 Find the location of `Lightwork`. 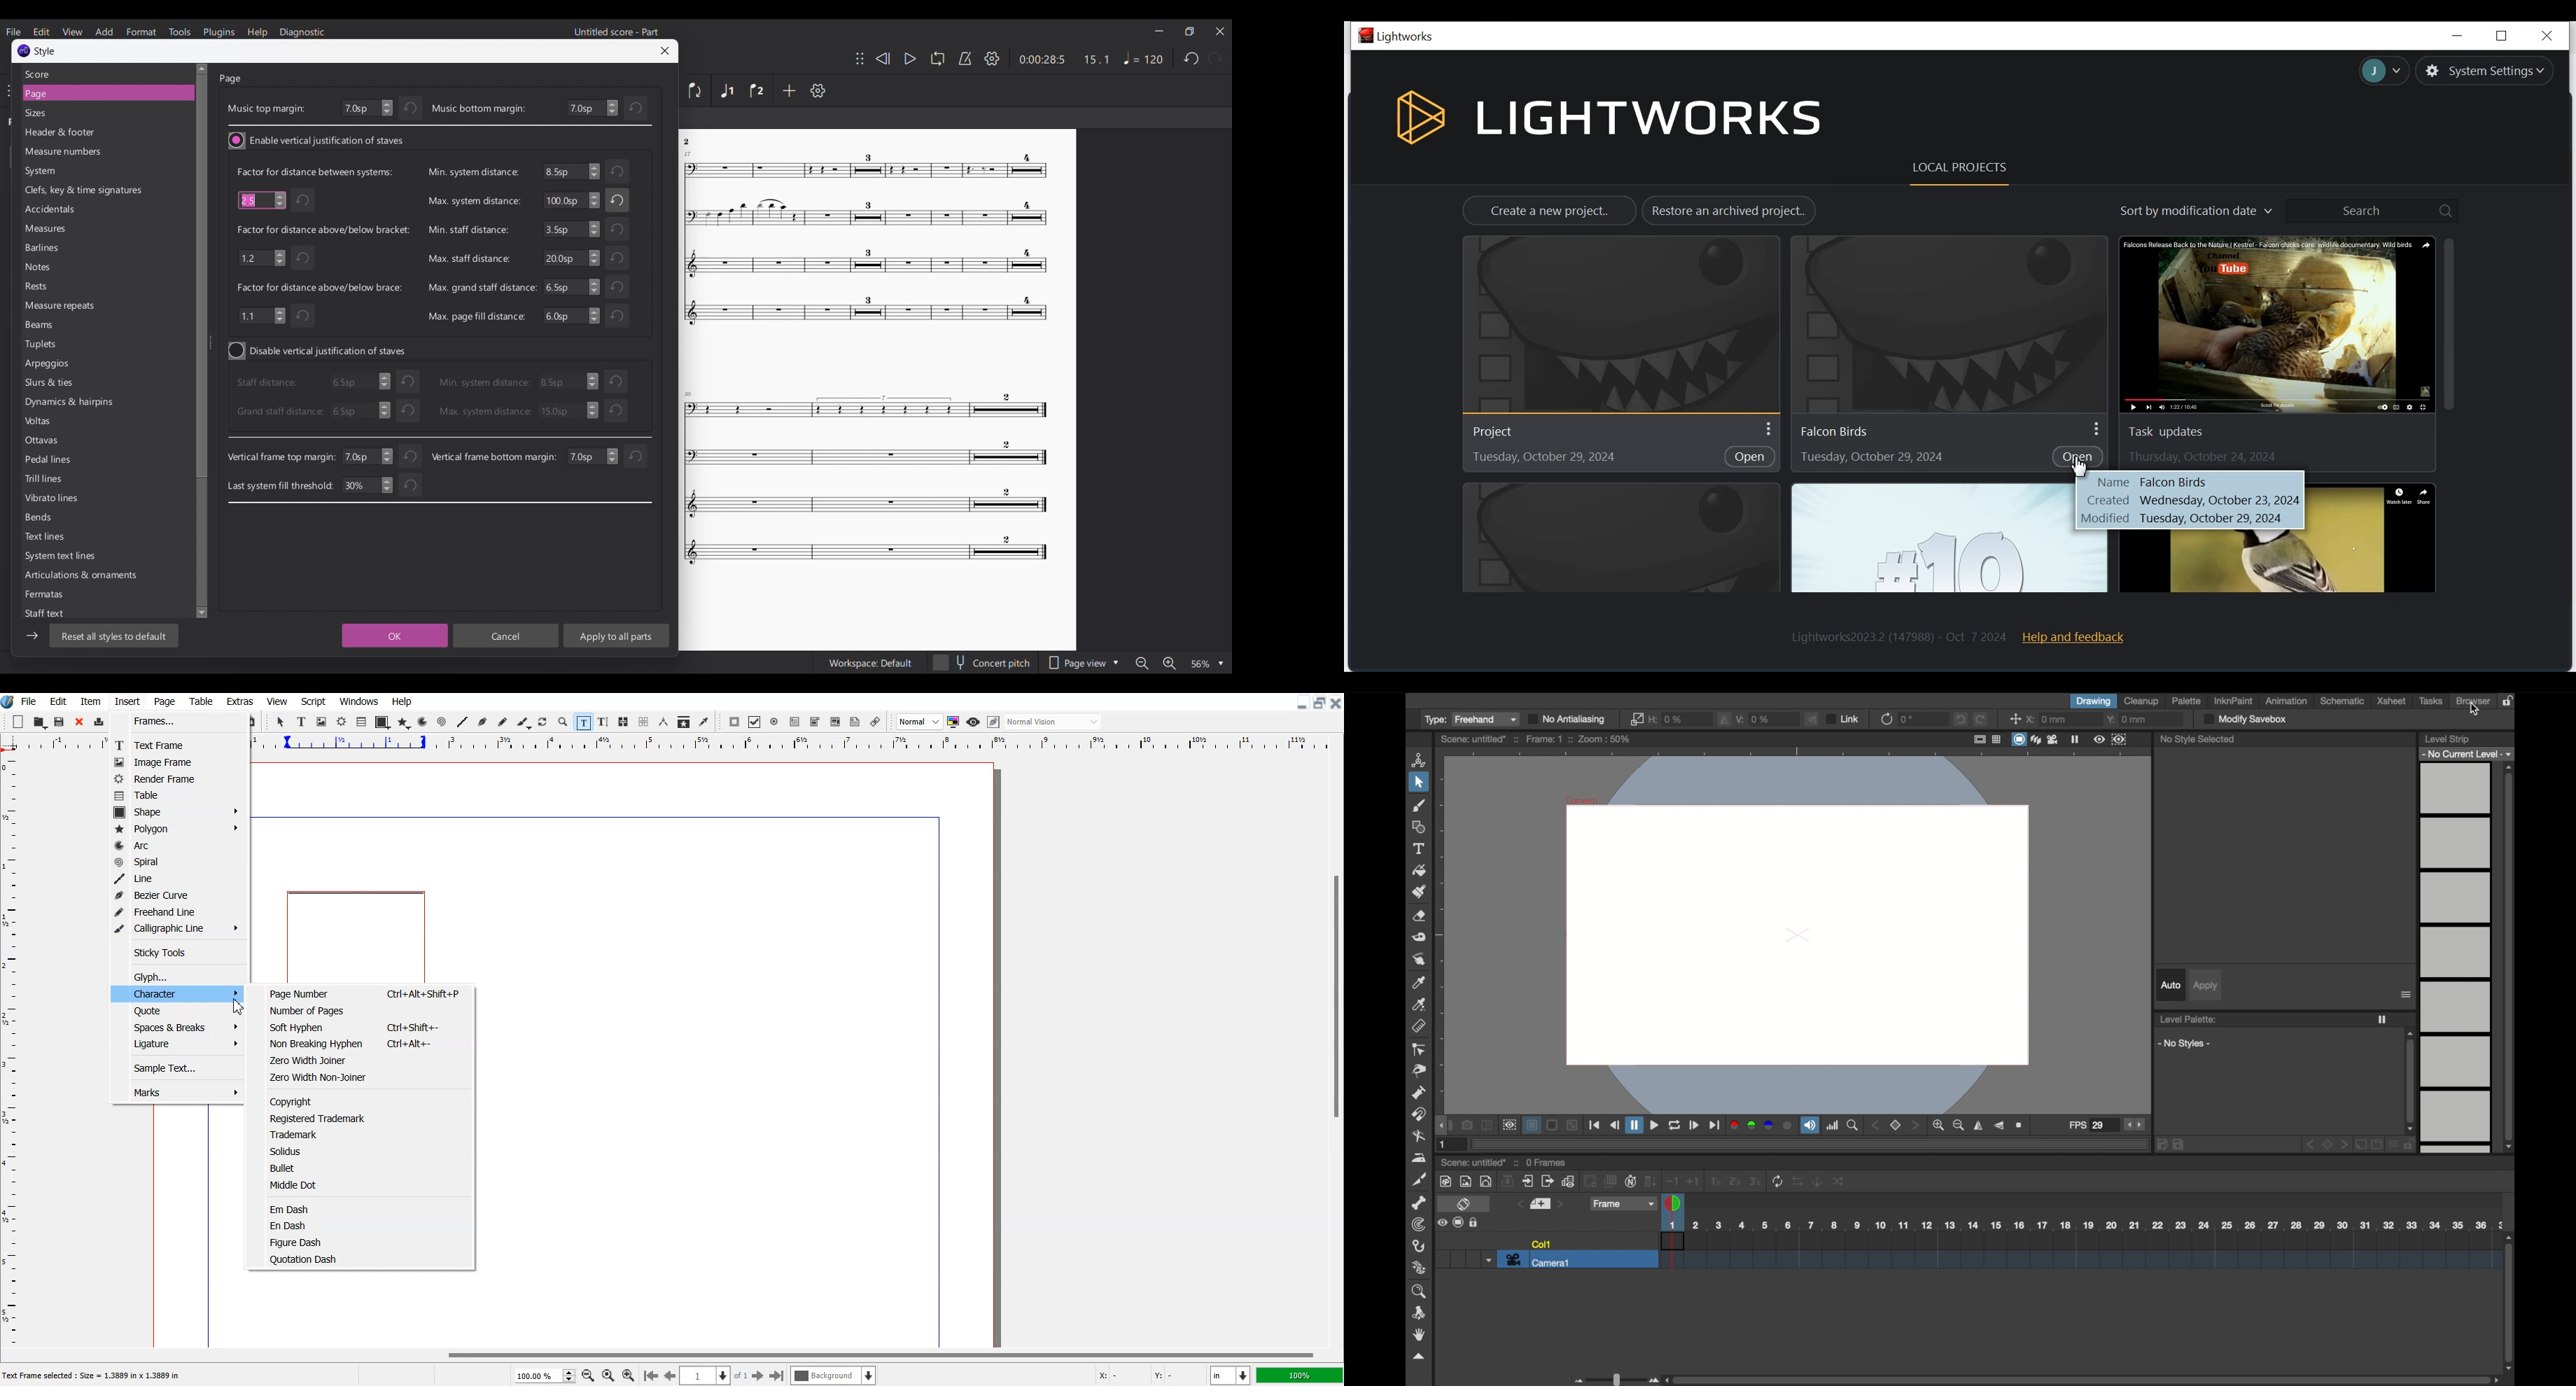

Lightwork is located at coordinates (1899, 636).